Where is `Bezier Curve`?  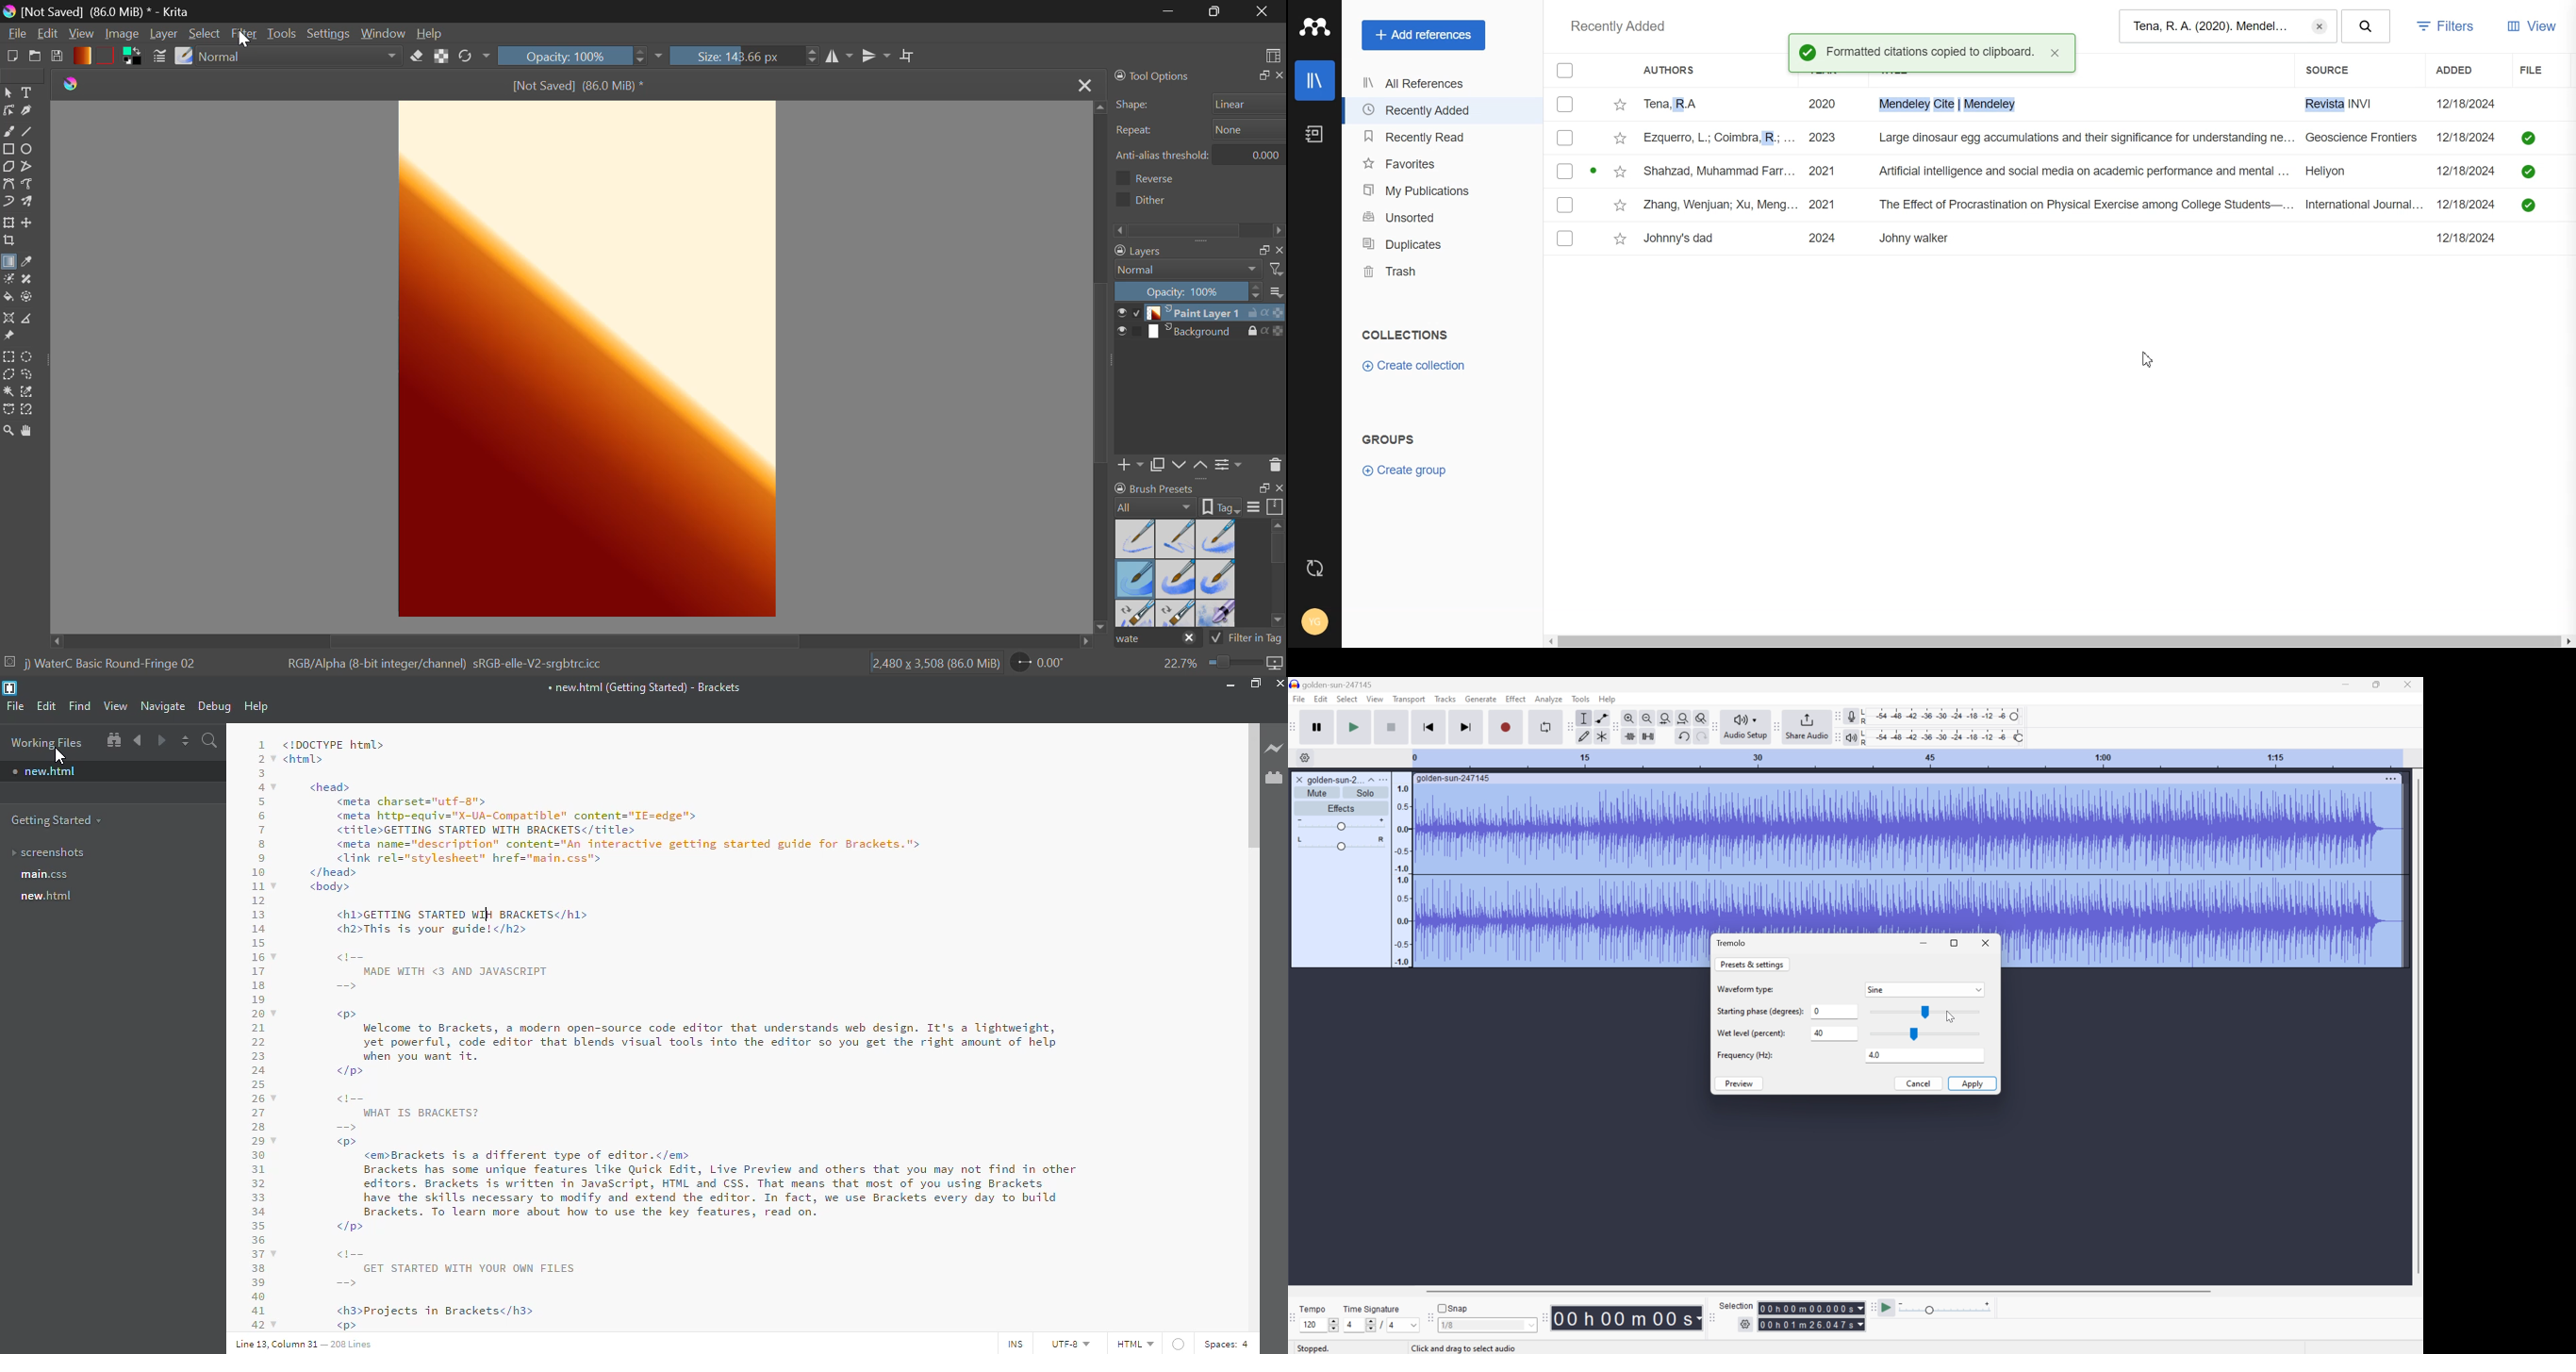 Bezier Curve is located at coordinates (8, 184).